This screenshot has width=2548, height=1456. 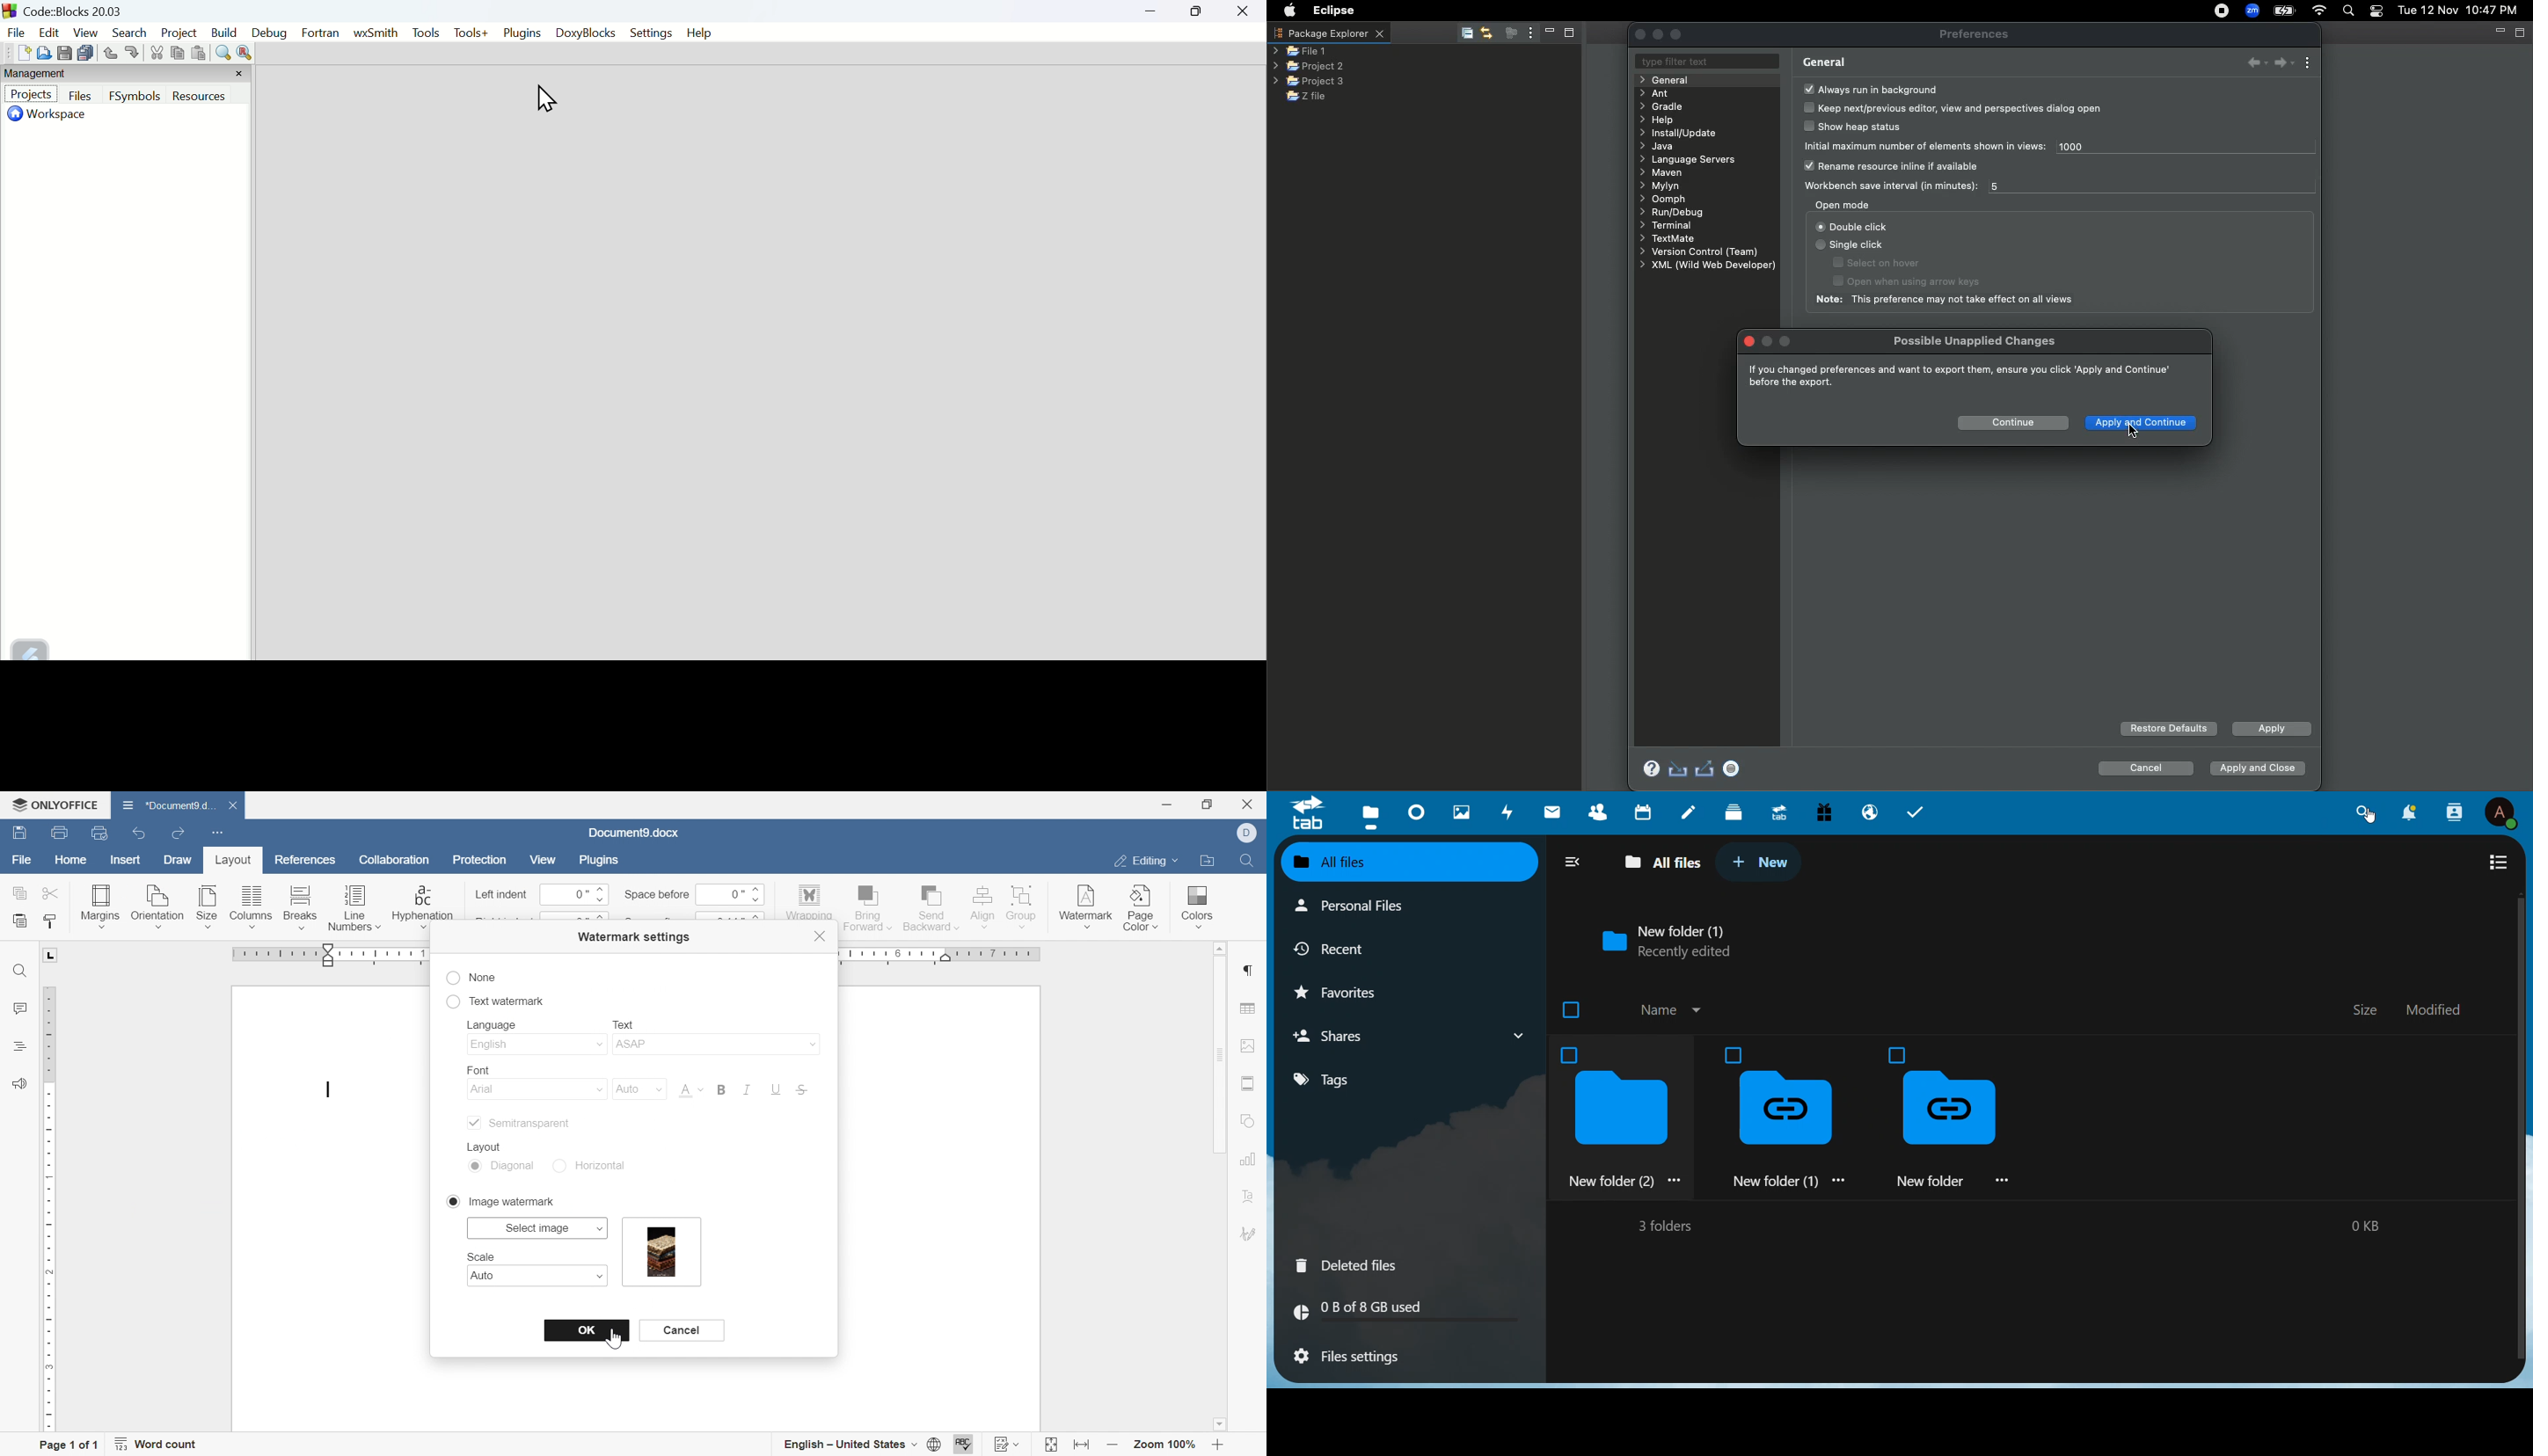 I want to click on Project, so click(x=179, y=33).